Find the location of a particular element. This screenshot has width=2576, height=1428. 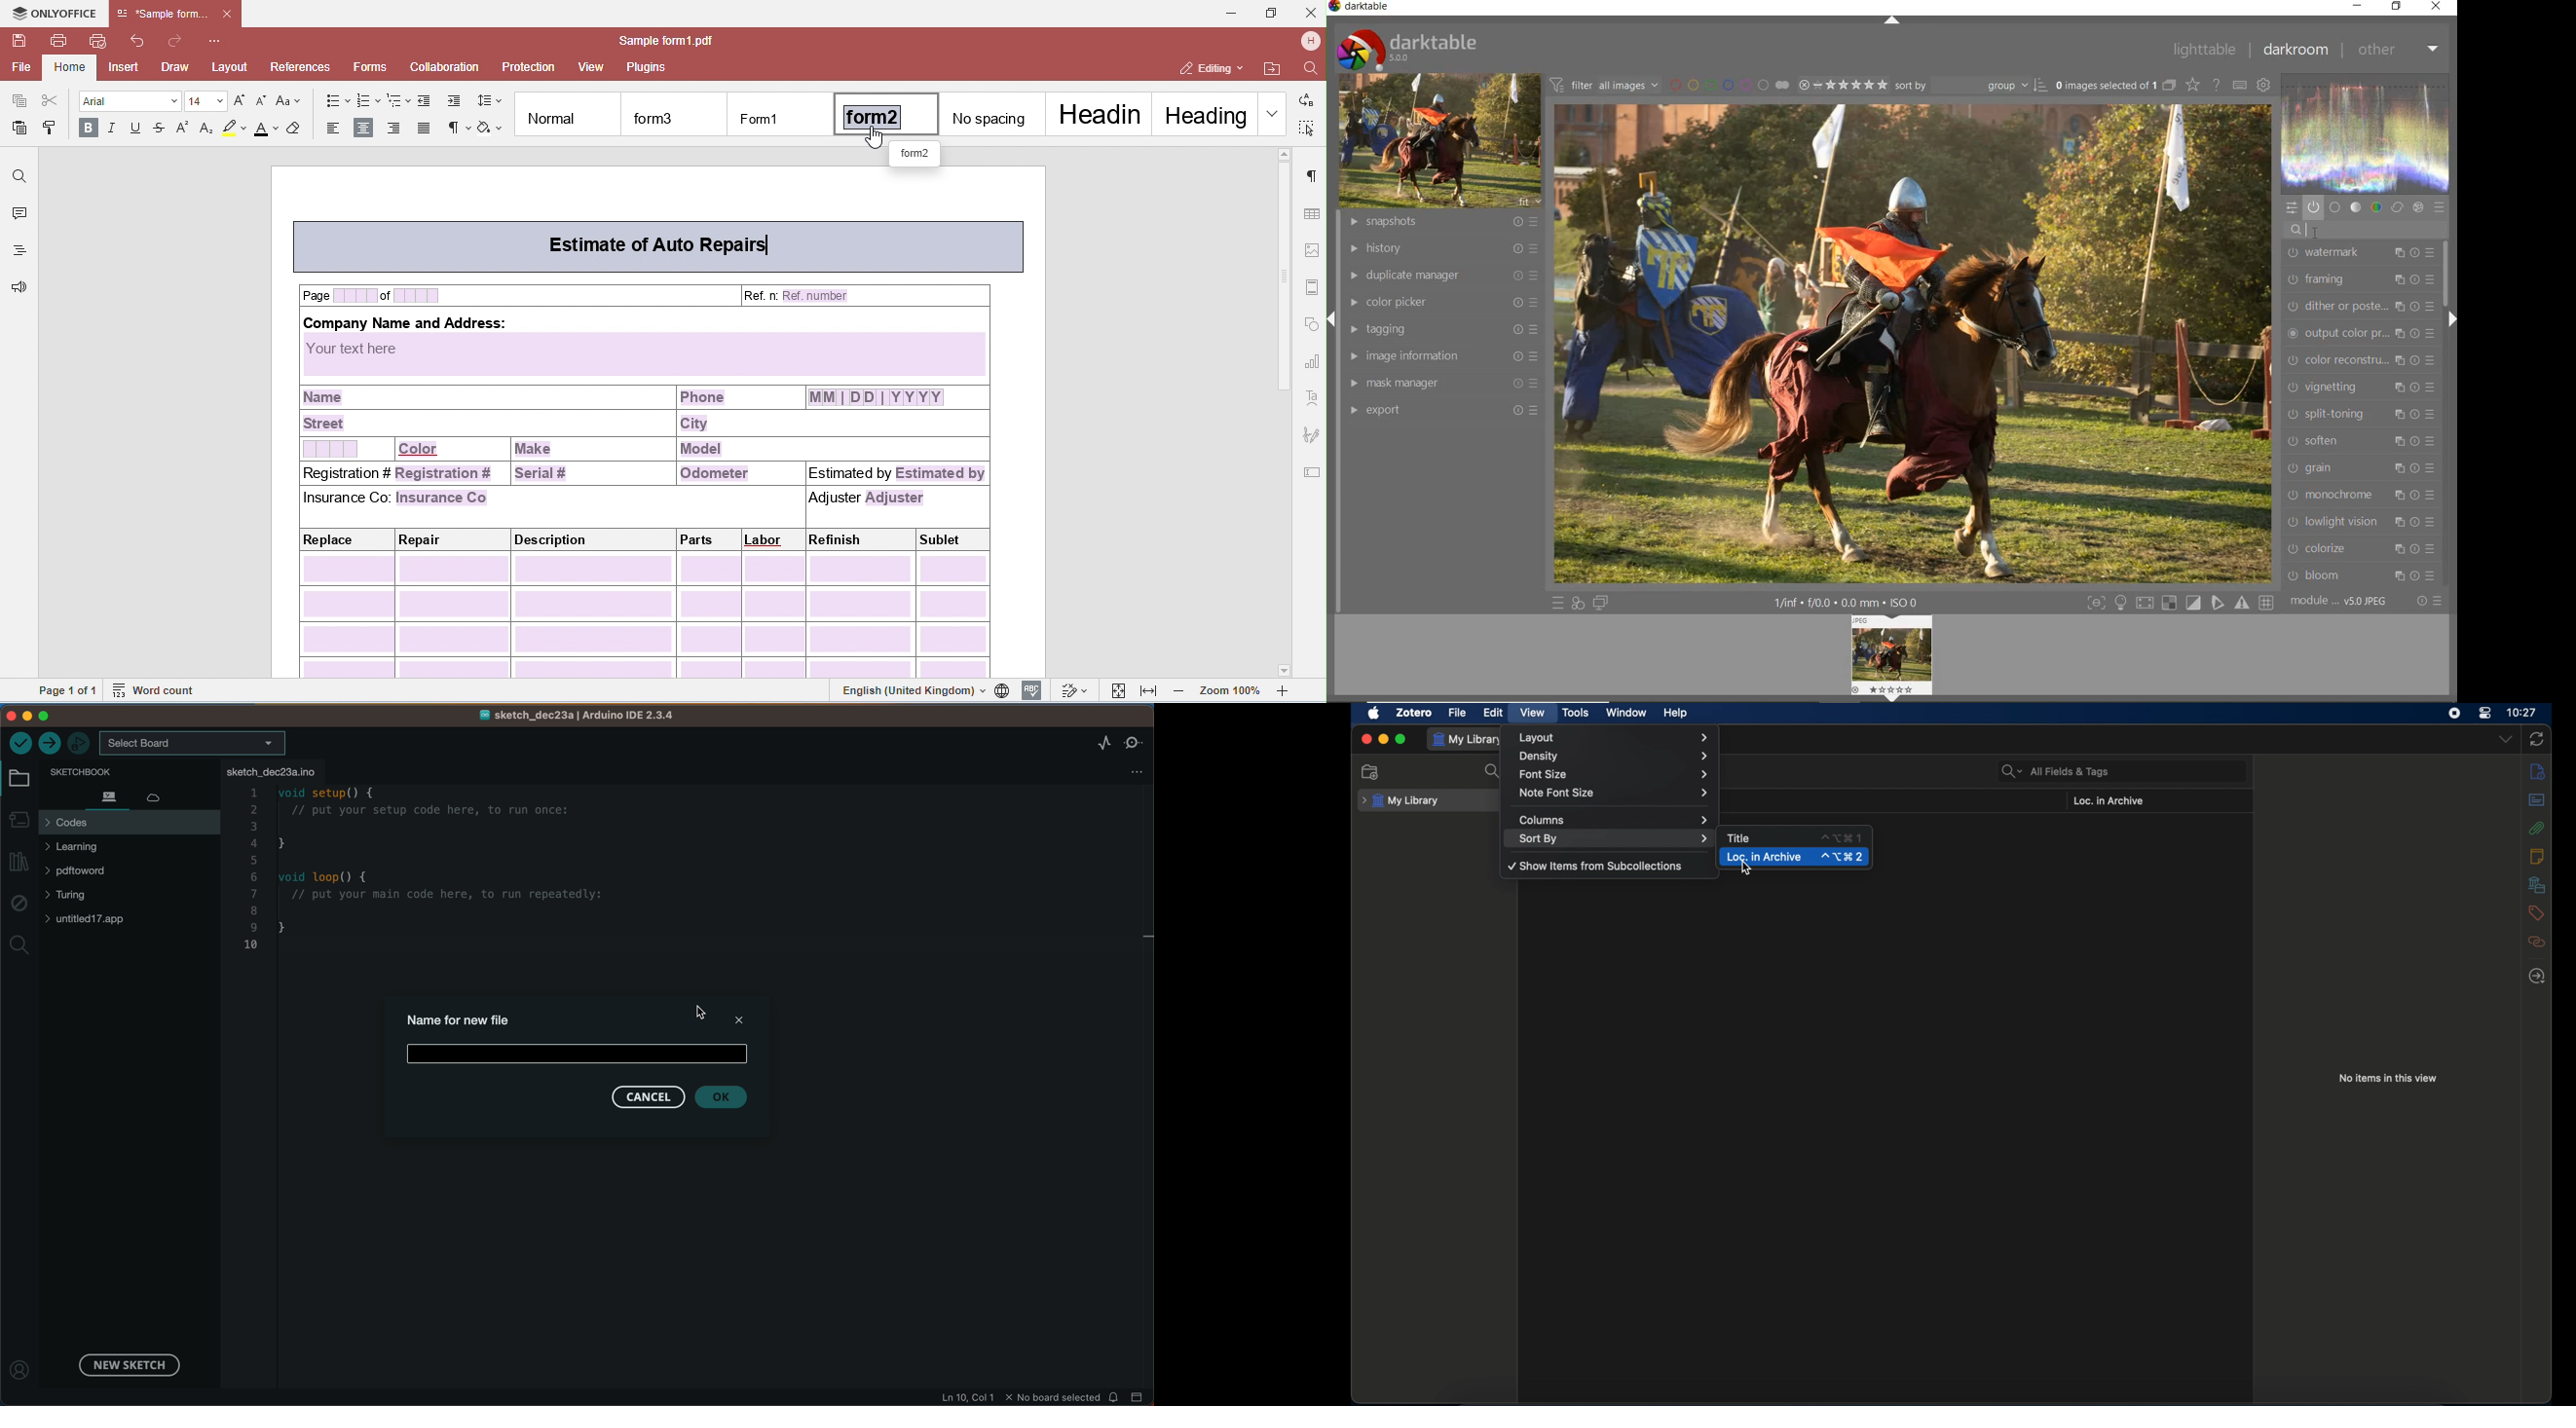

show only active modules is located at coordinates (2314, 208).